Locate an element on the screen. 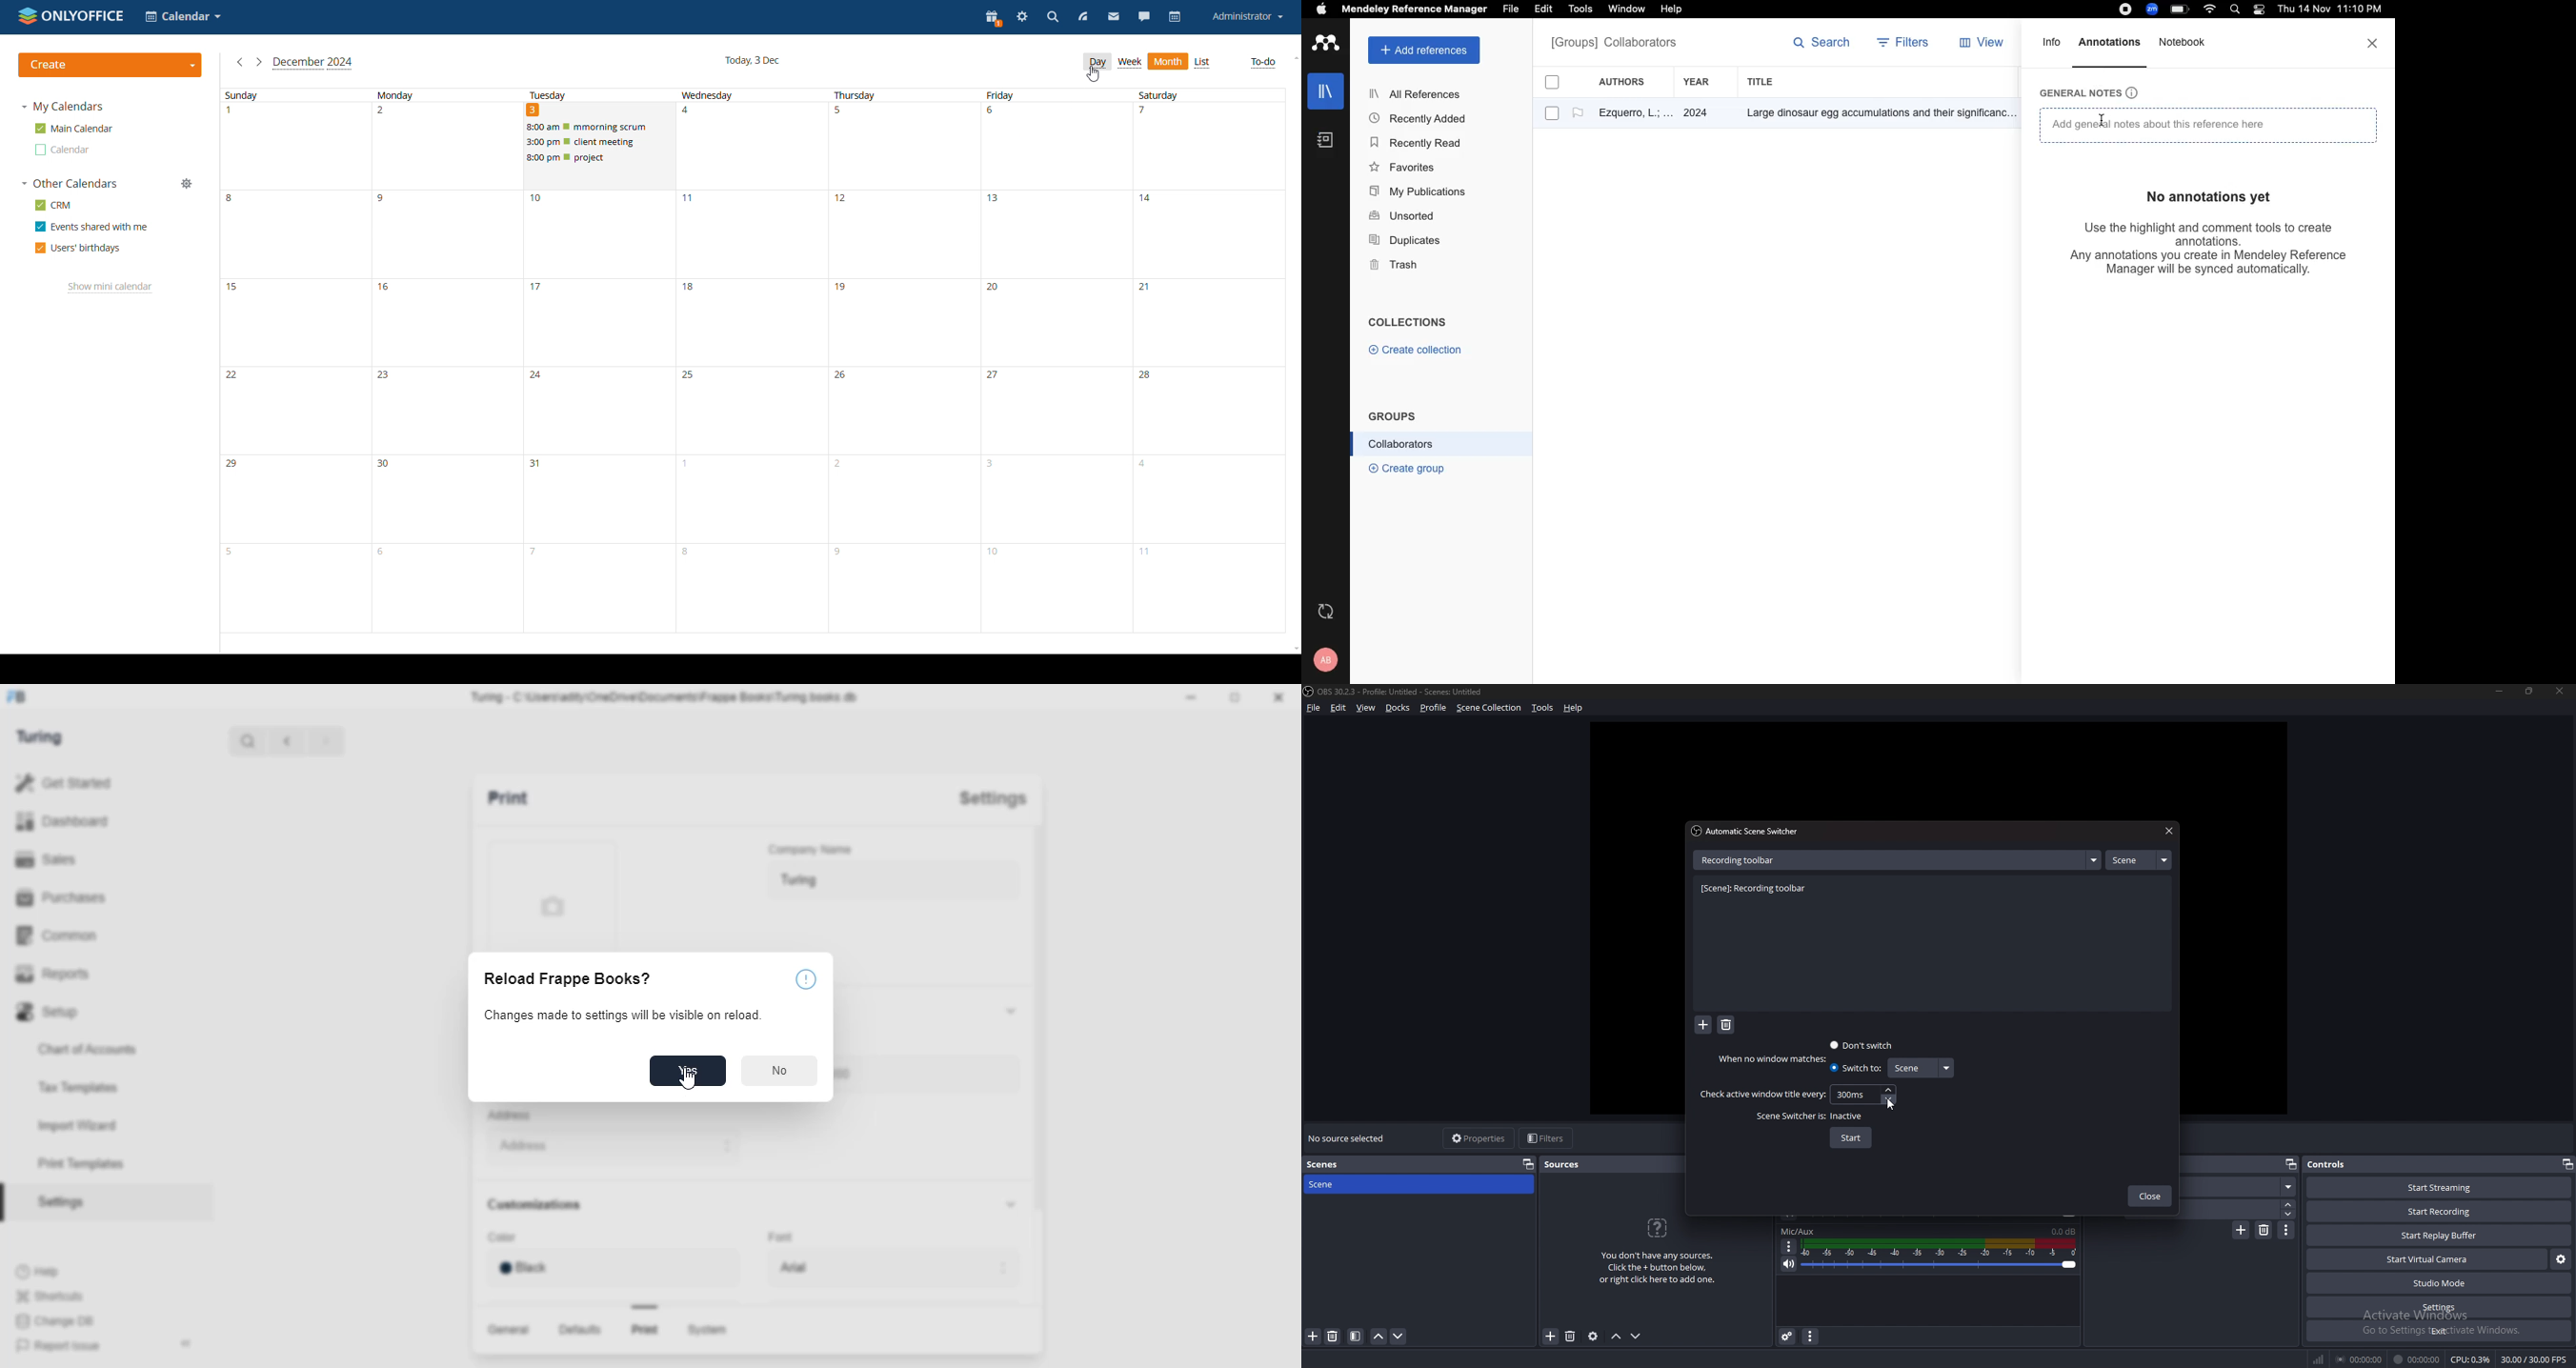  Turing - C:\Users\adity\OneDrive\Documents\Frappe Books\Turing books. db is located at coordinates (669, 697).